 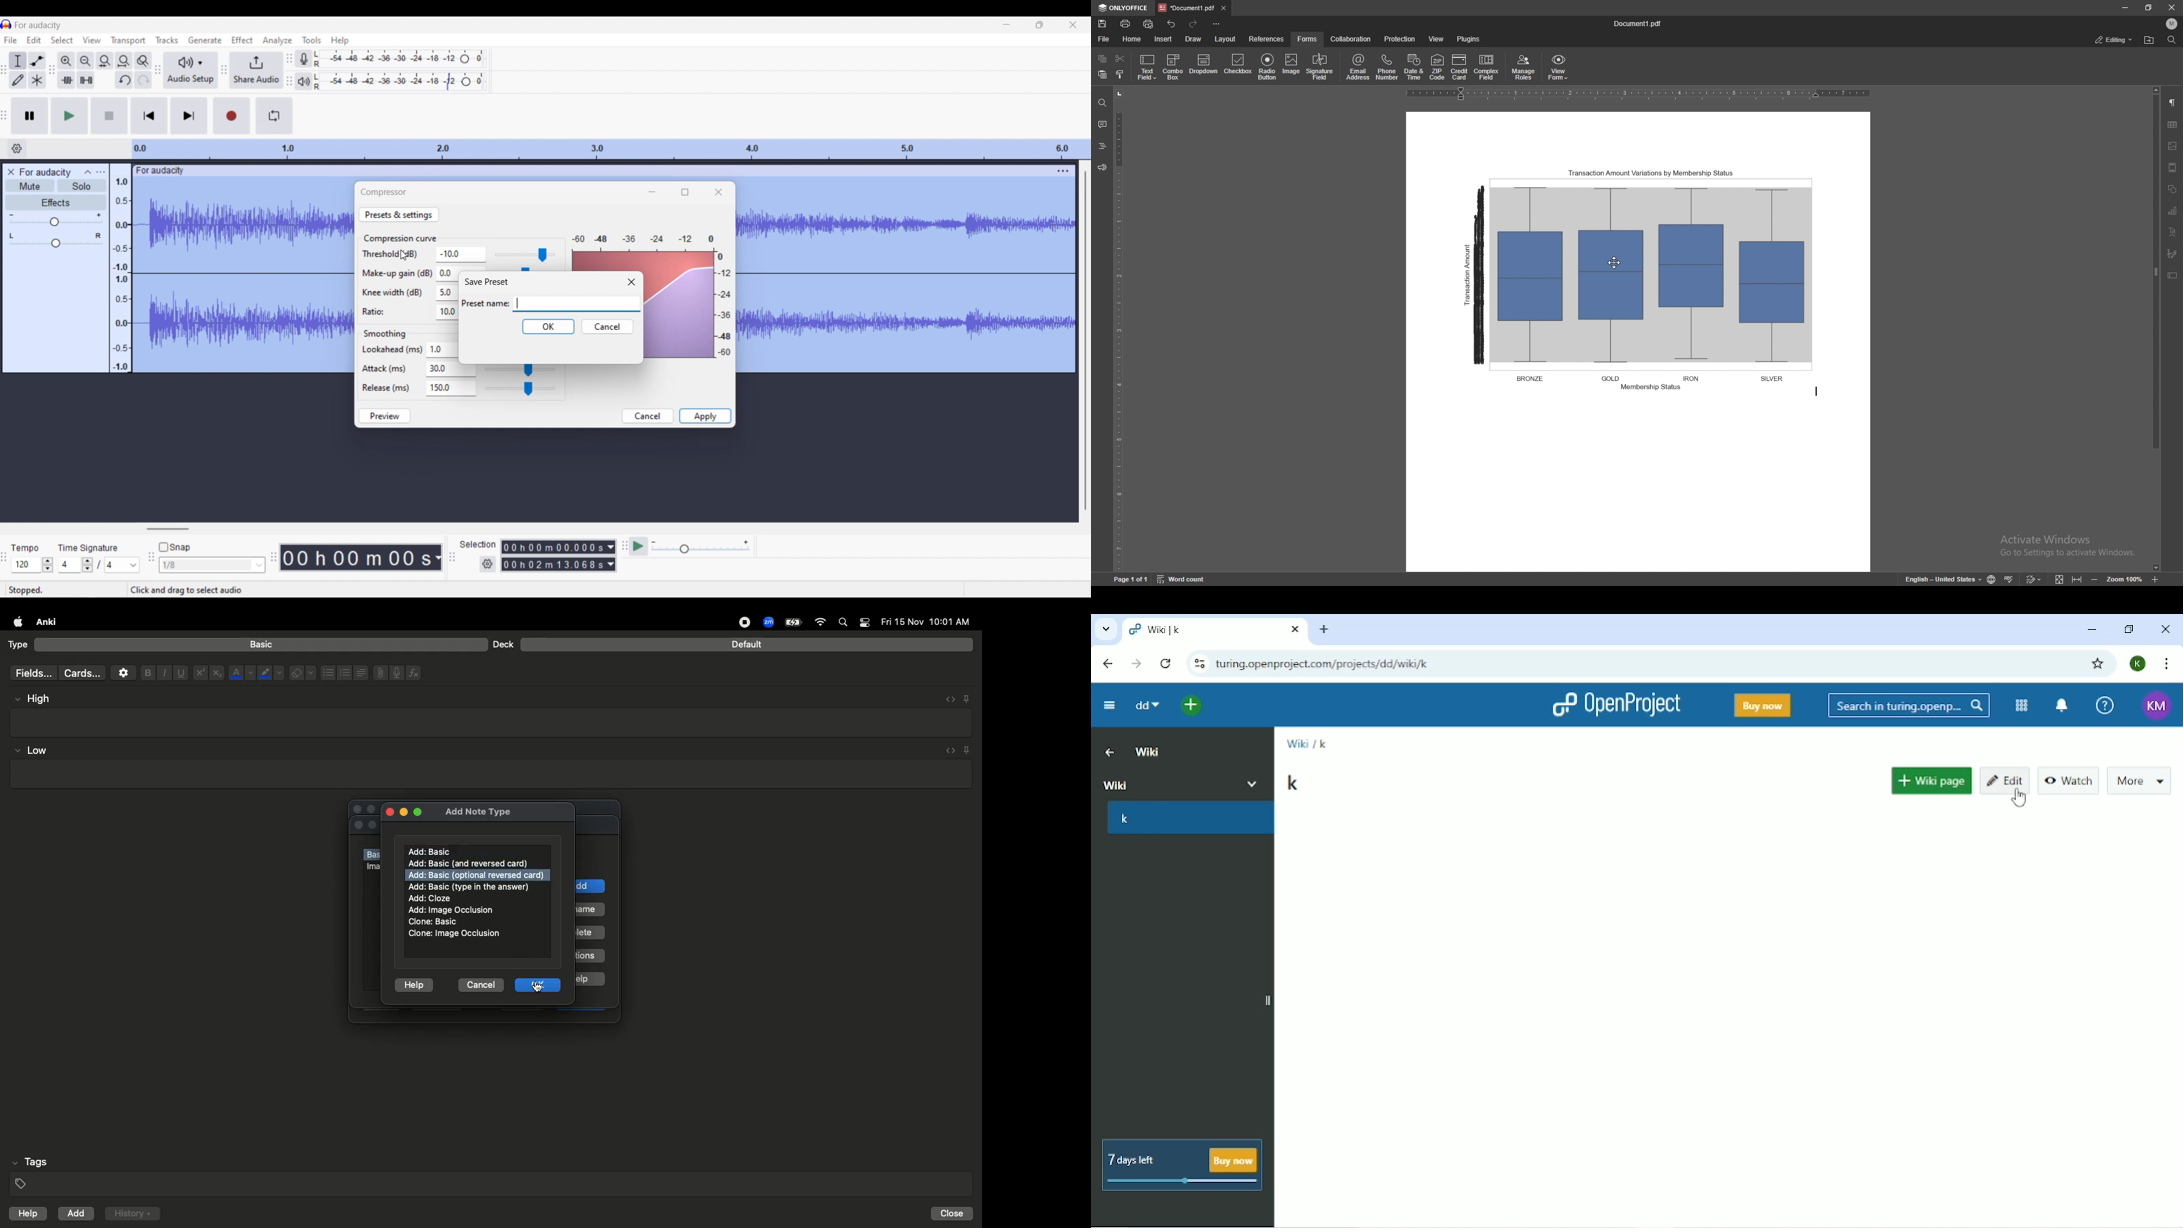 What do you see at coordinates (395, 275) in the screenshot?
I see `Make-up gain (dB)` at bounding box center [395, 275].